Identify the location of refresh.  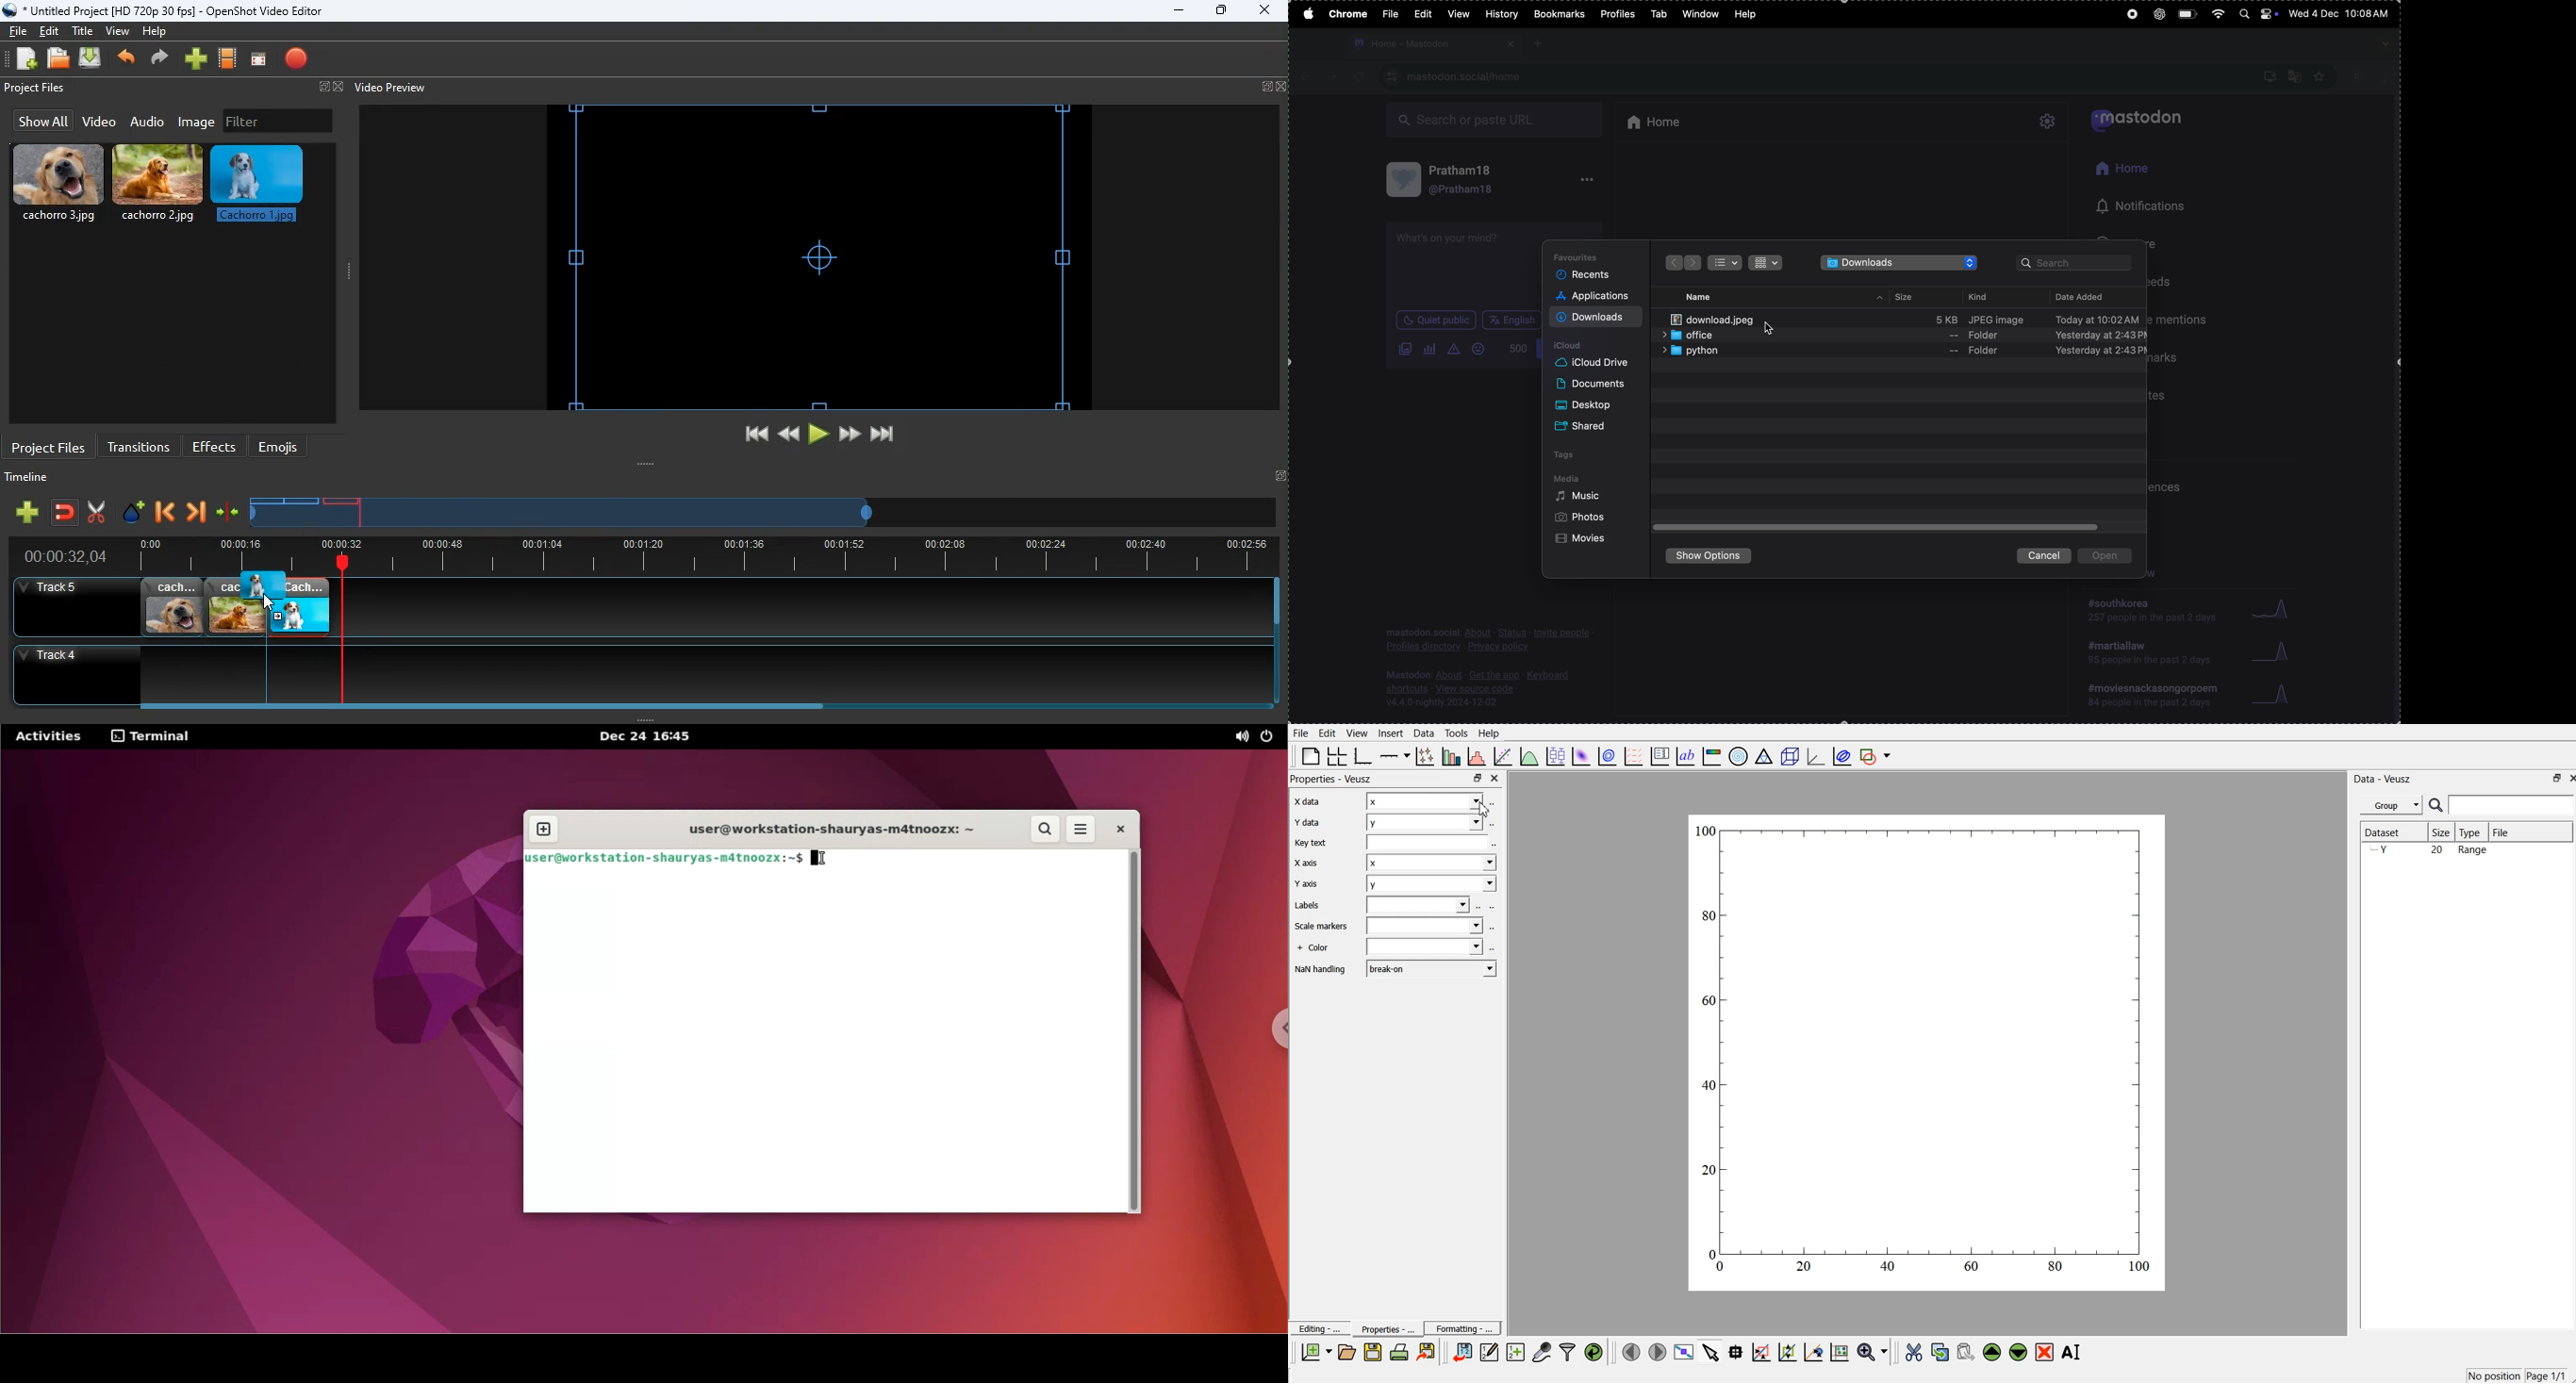
(1357, 77).